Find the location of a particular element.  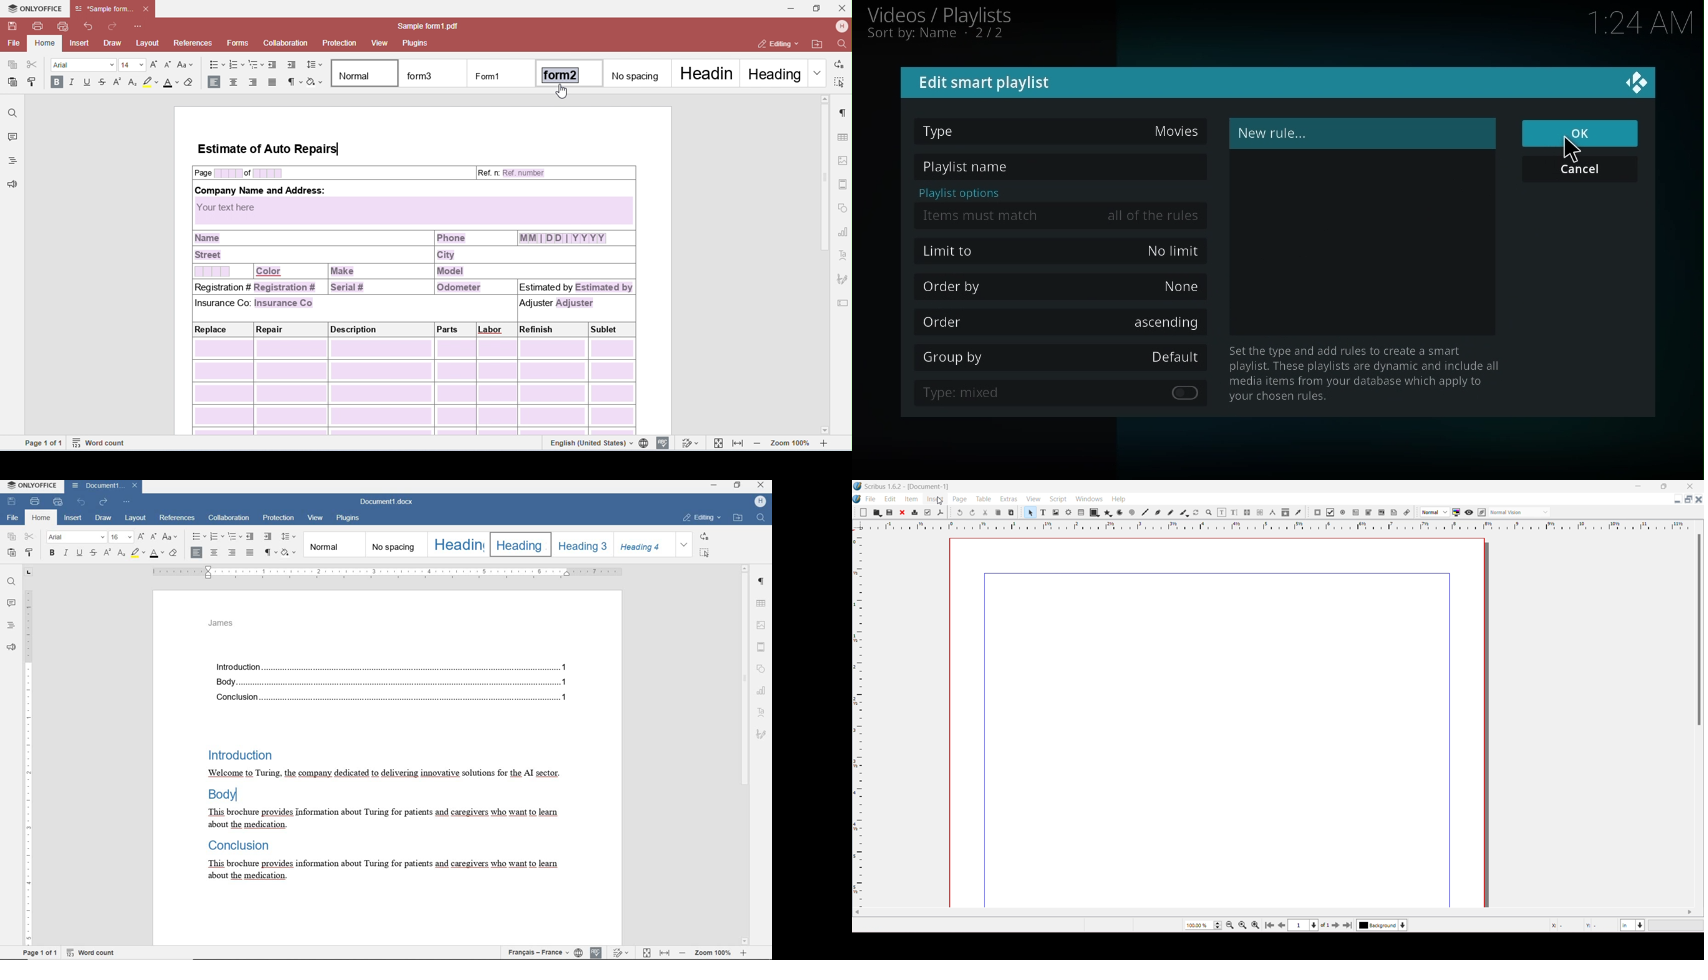

Eye Dropper is located at coordinates (1298, 512).